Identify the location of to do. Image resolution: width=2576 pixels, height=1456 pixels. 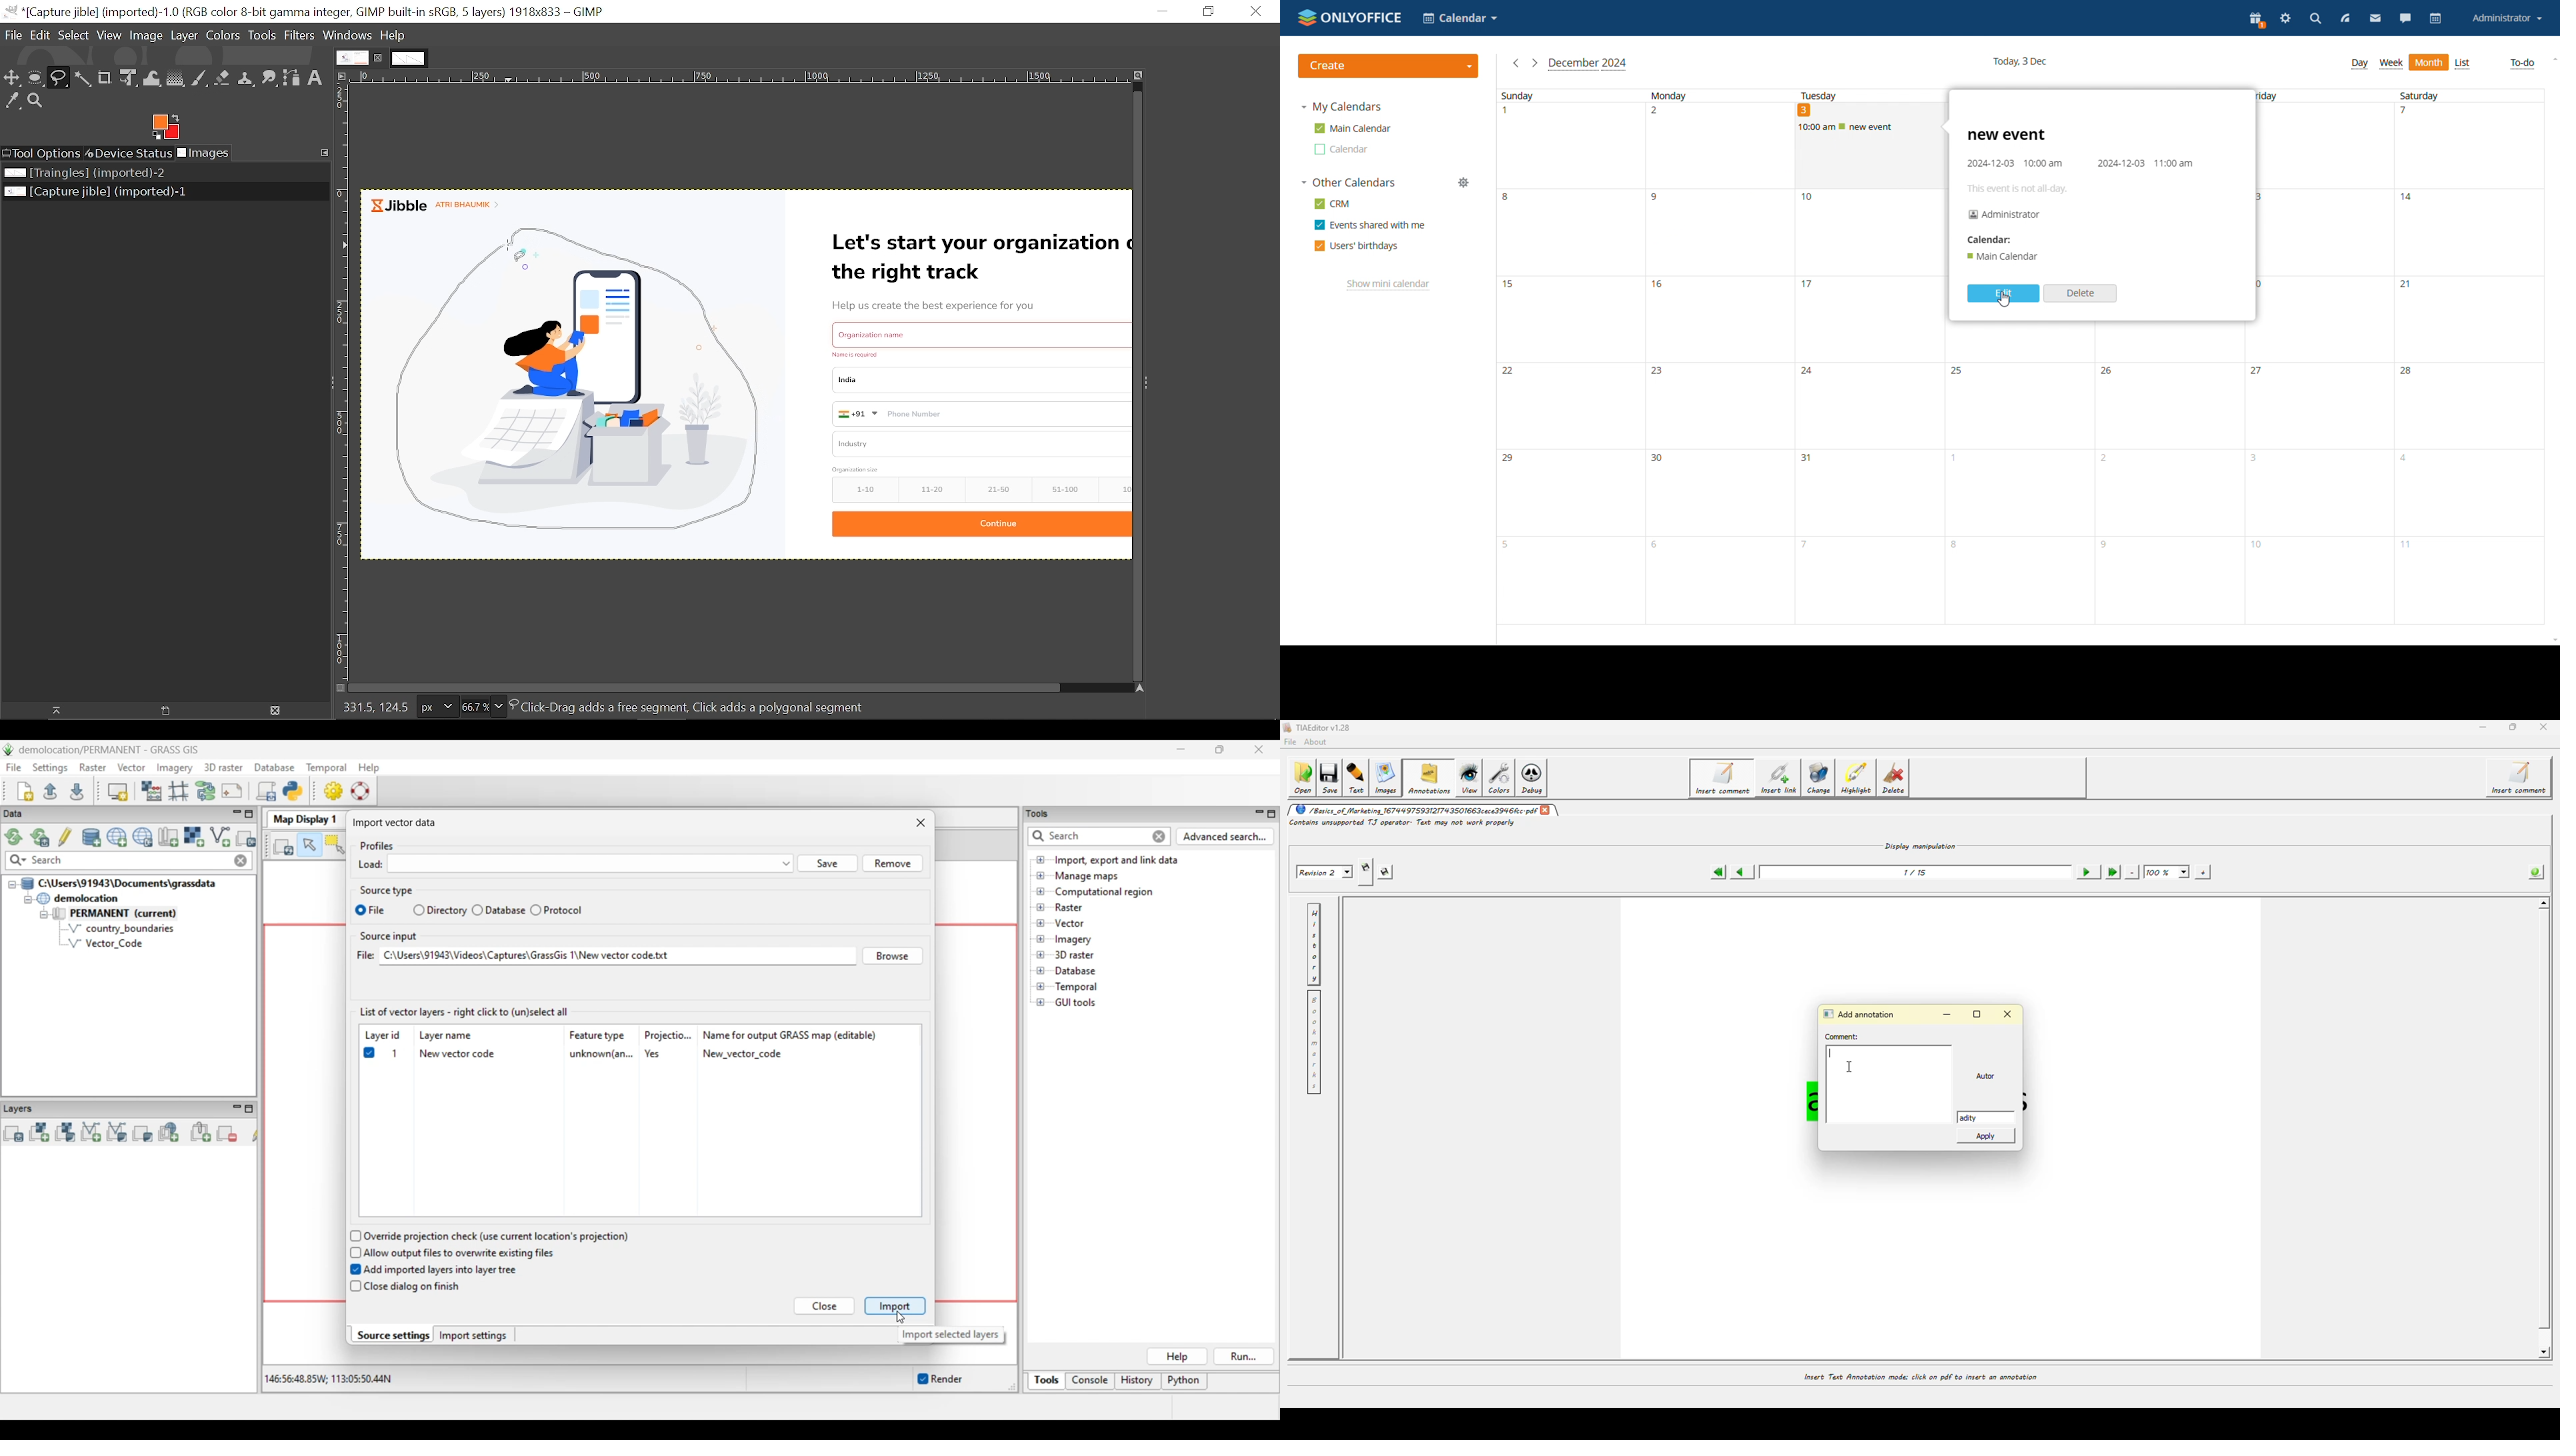
(2523, 64).